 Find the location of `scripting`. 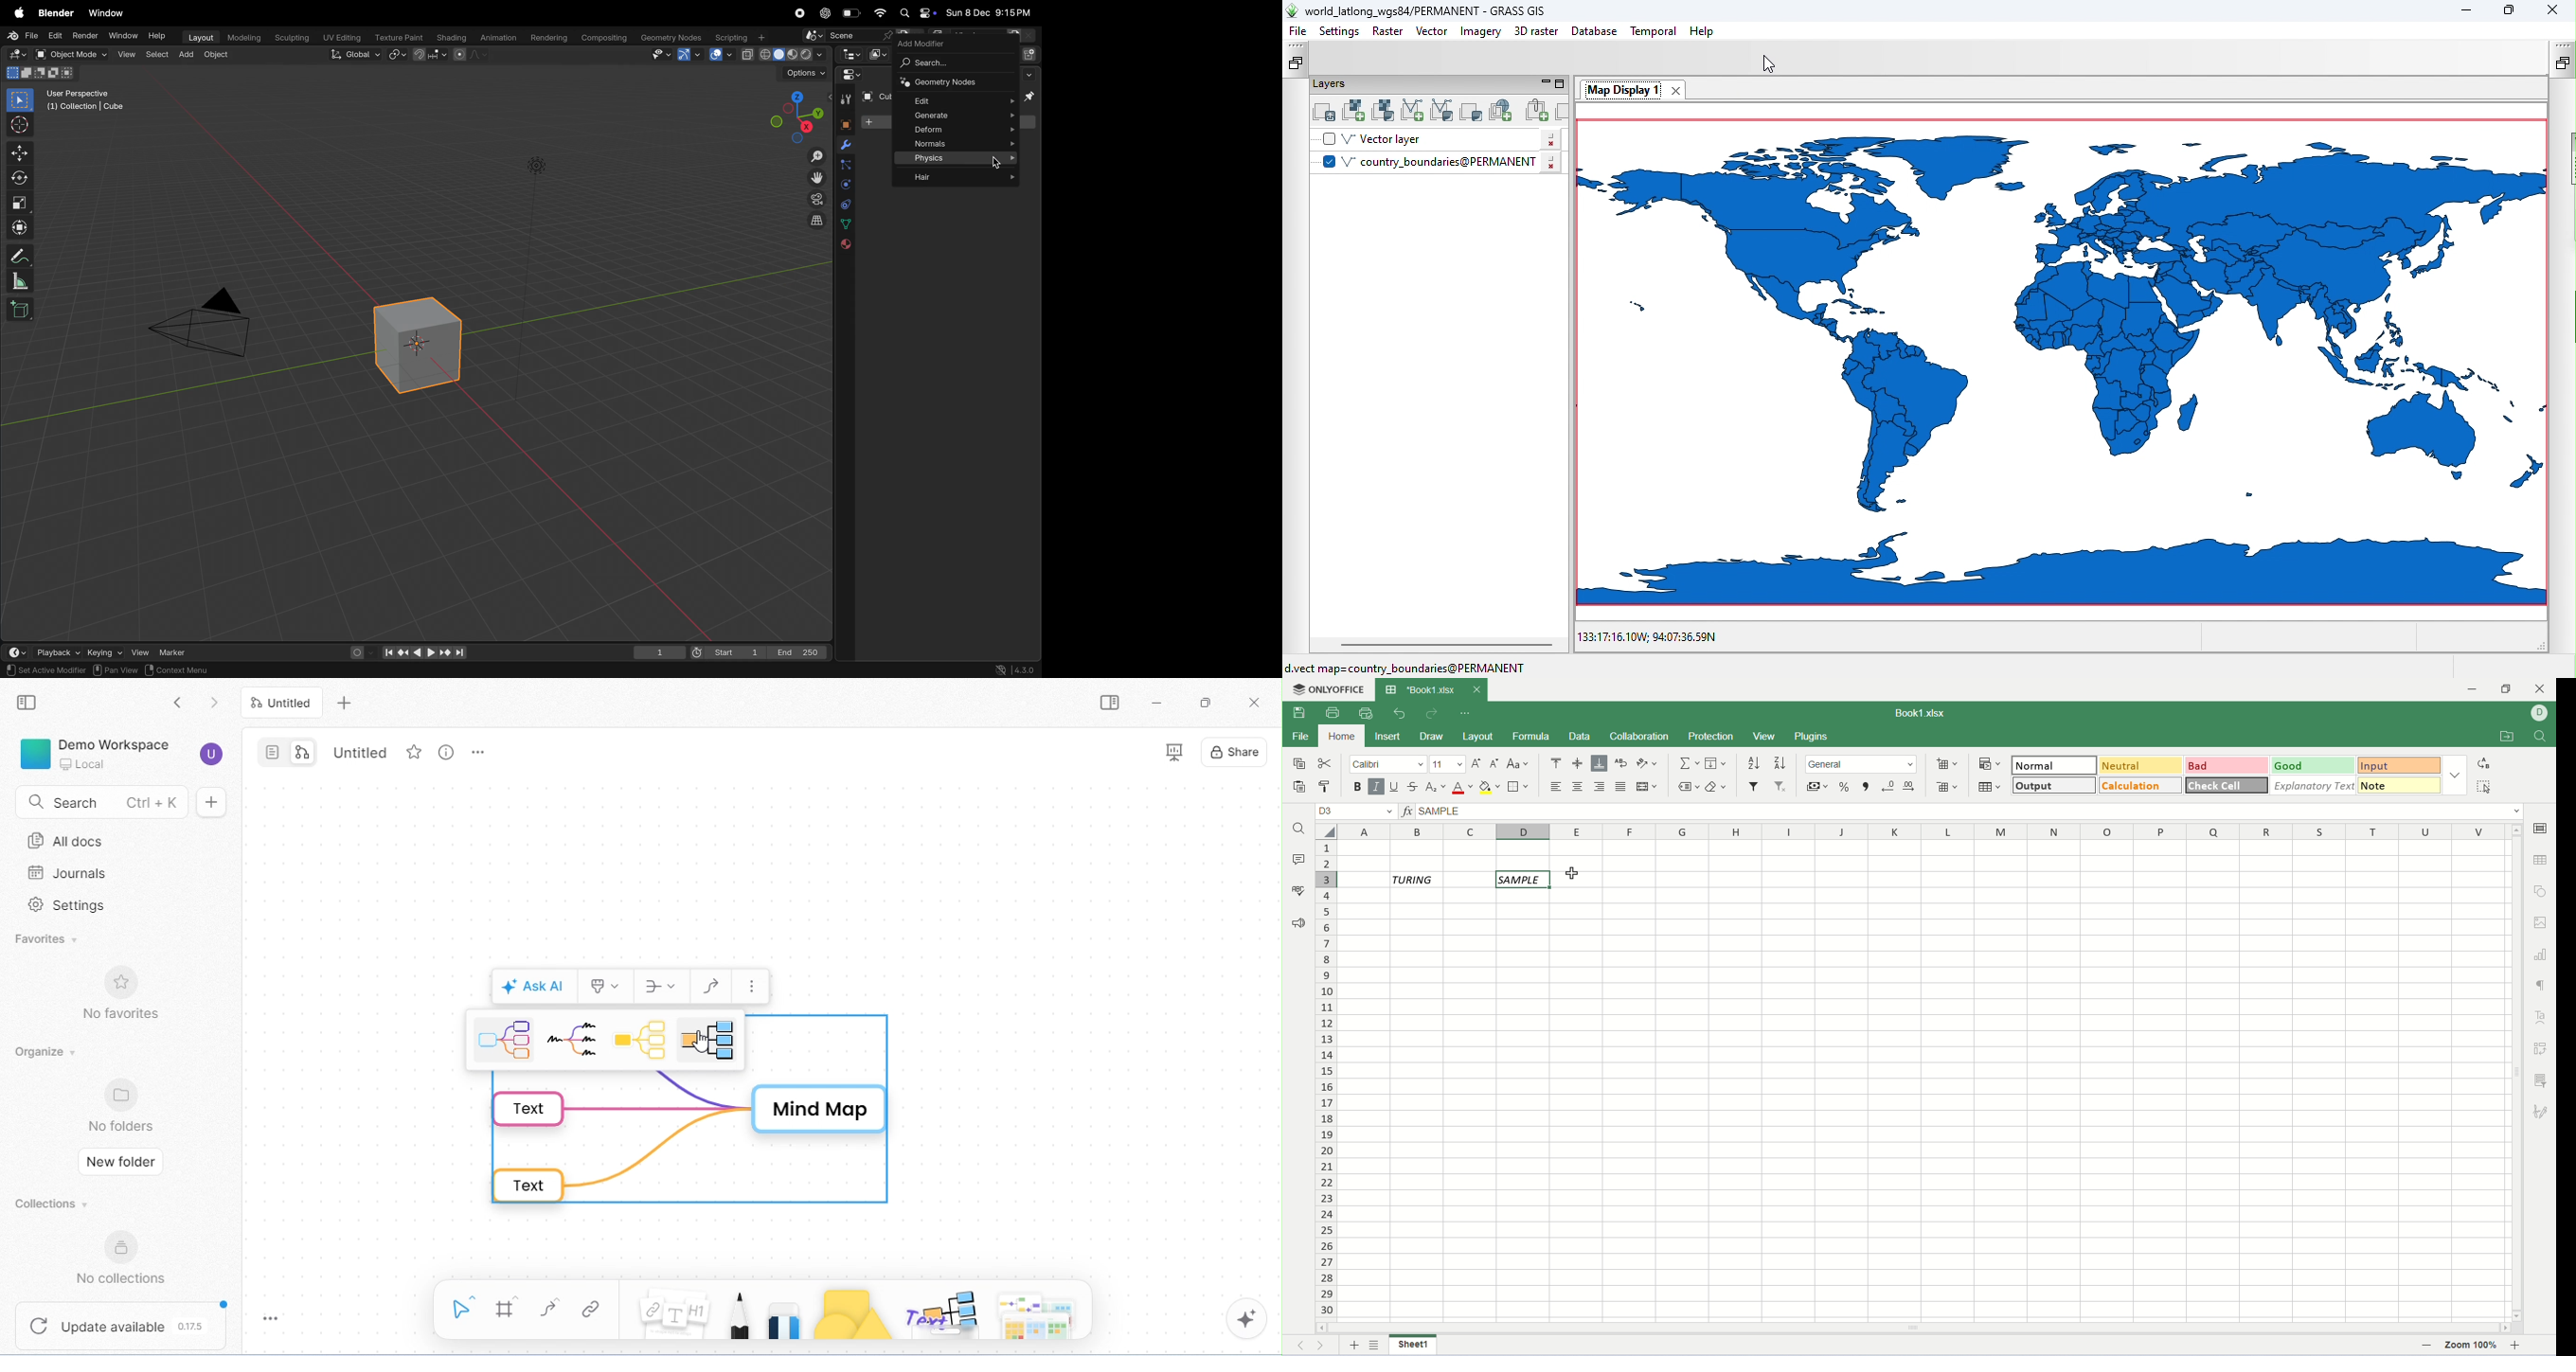

scripting is located at coordinates (739, 38).